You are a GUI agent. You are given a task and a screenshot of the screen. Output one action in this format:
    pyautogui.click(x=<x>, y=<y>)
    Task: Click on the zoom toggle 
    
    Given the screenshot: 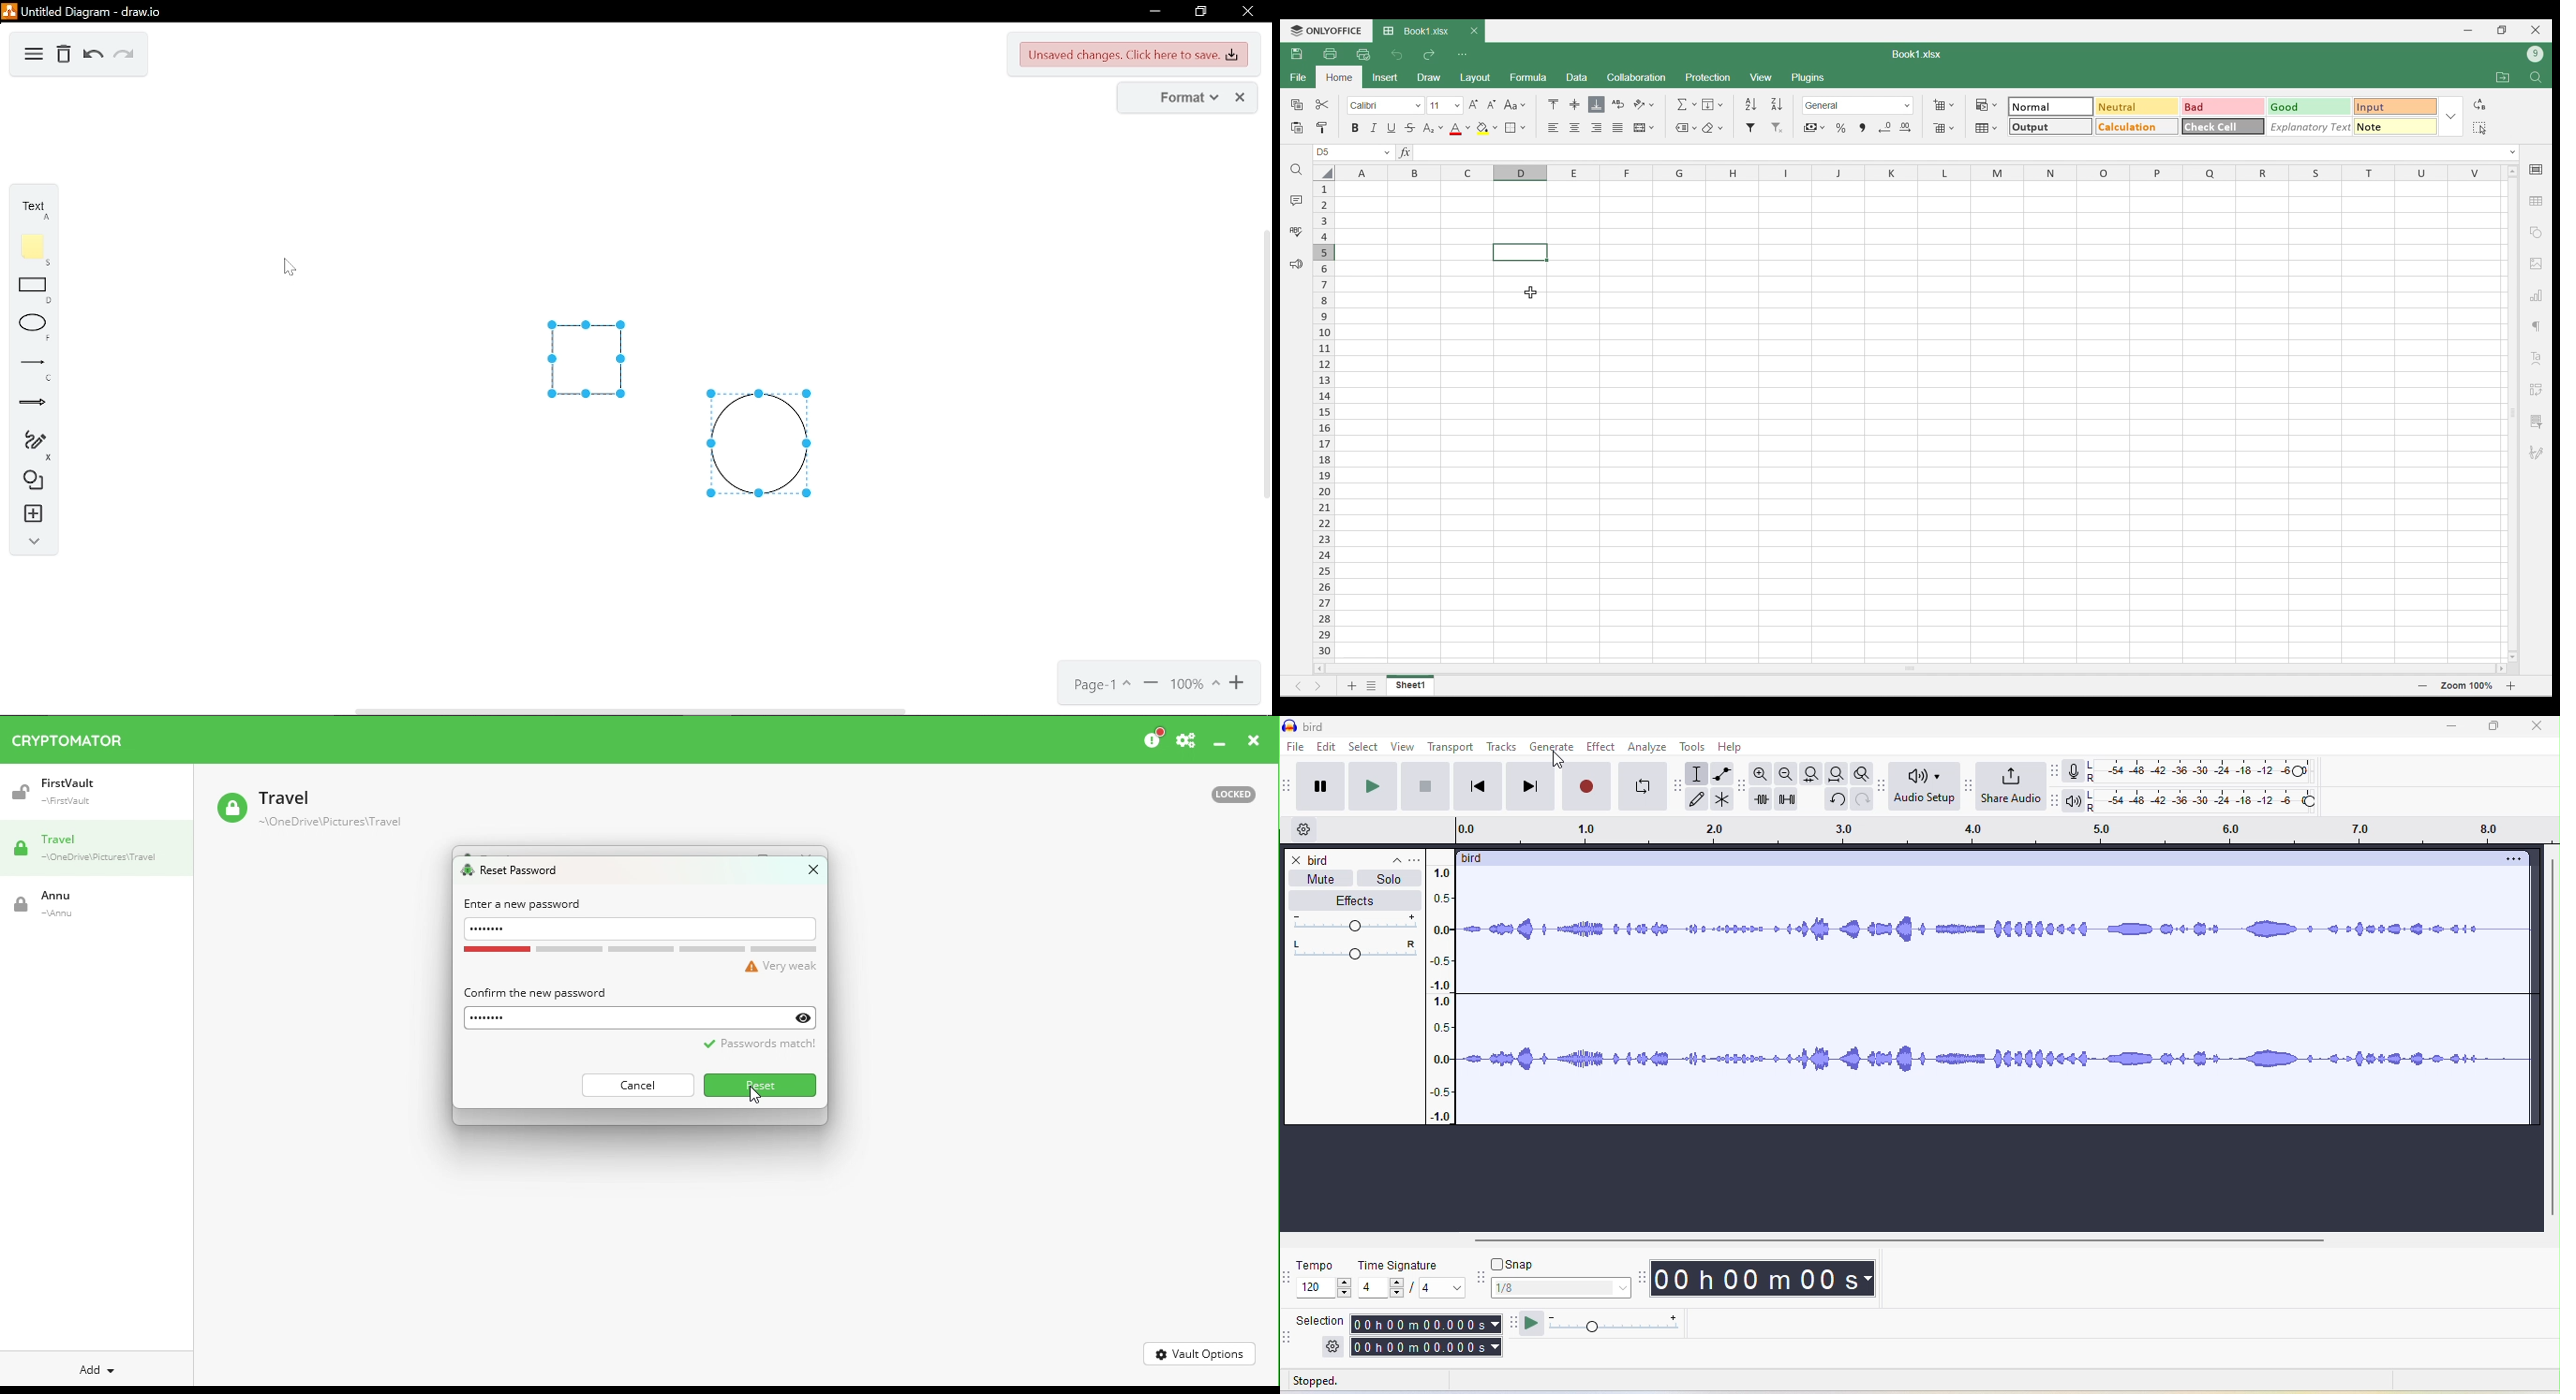 What is the action you would take?
    pyautogui.click(x=1857, y=771)
    